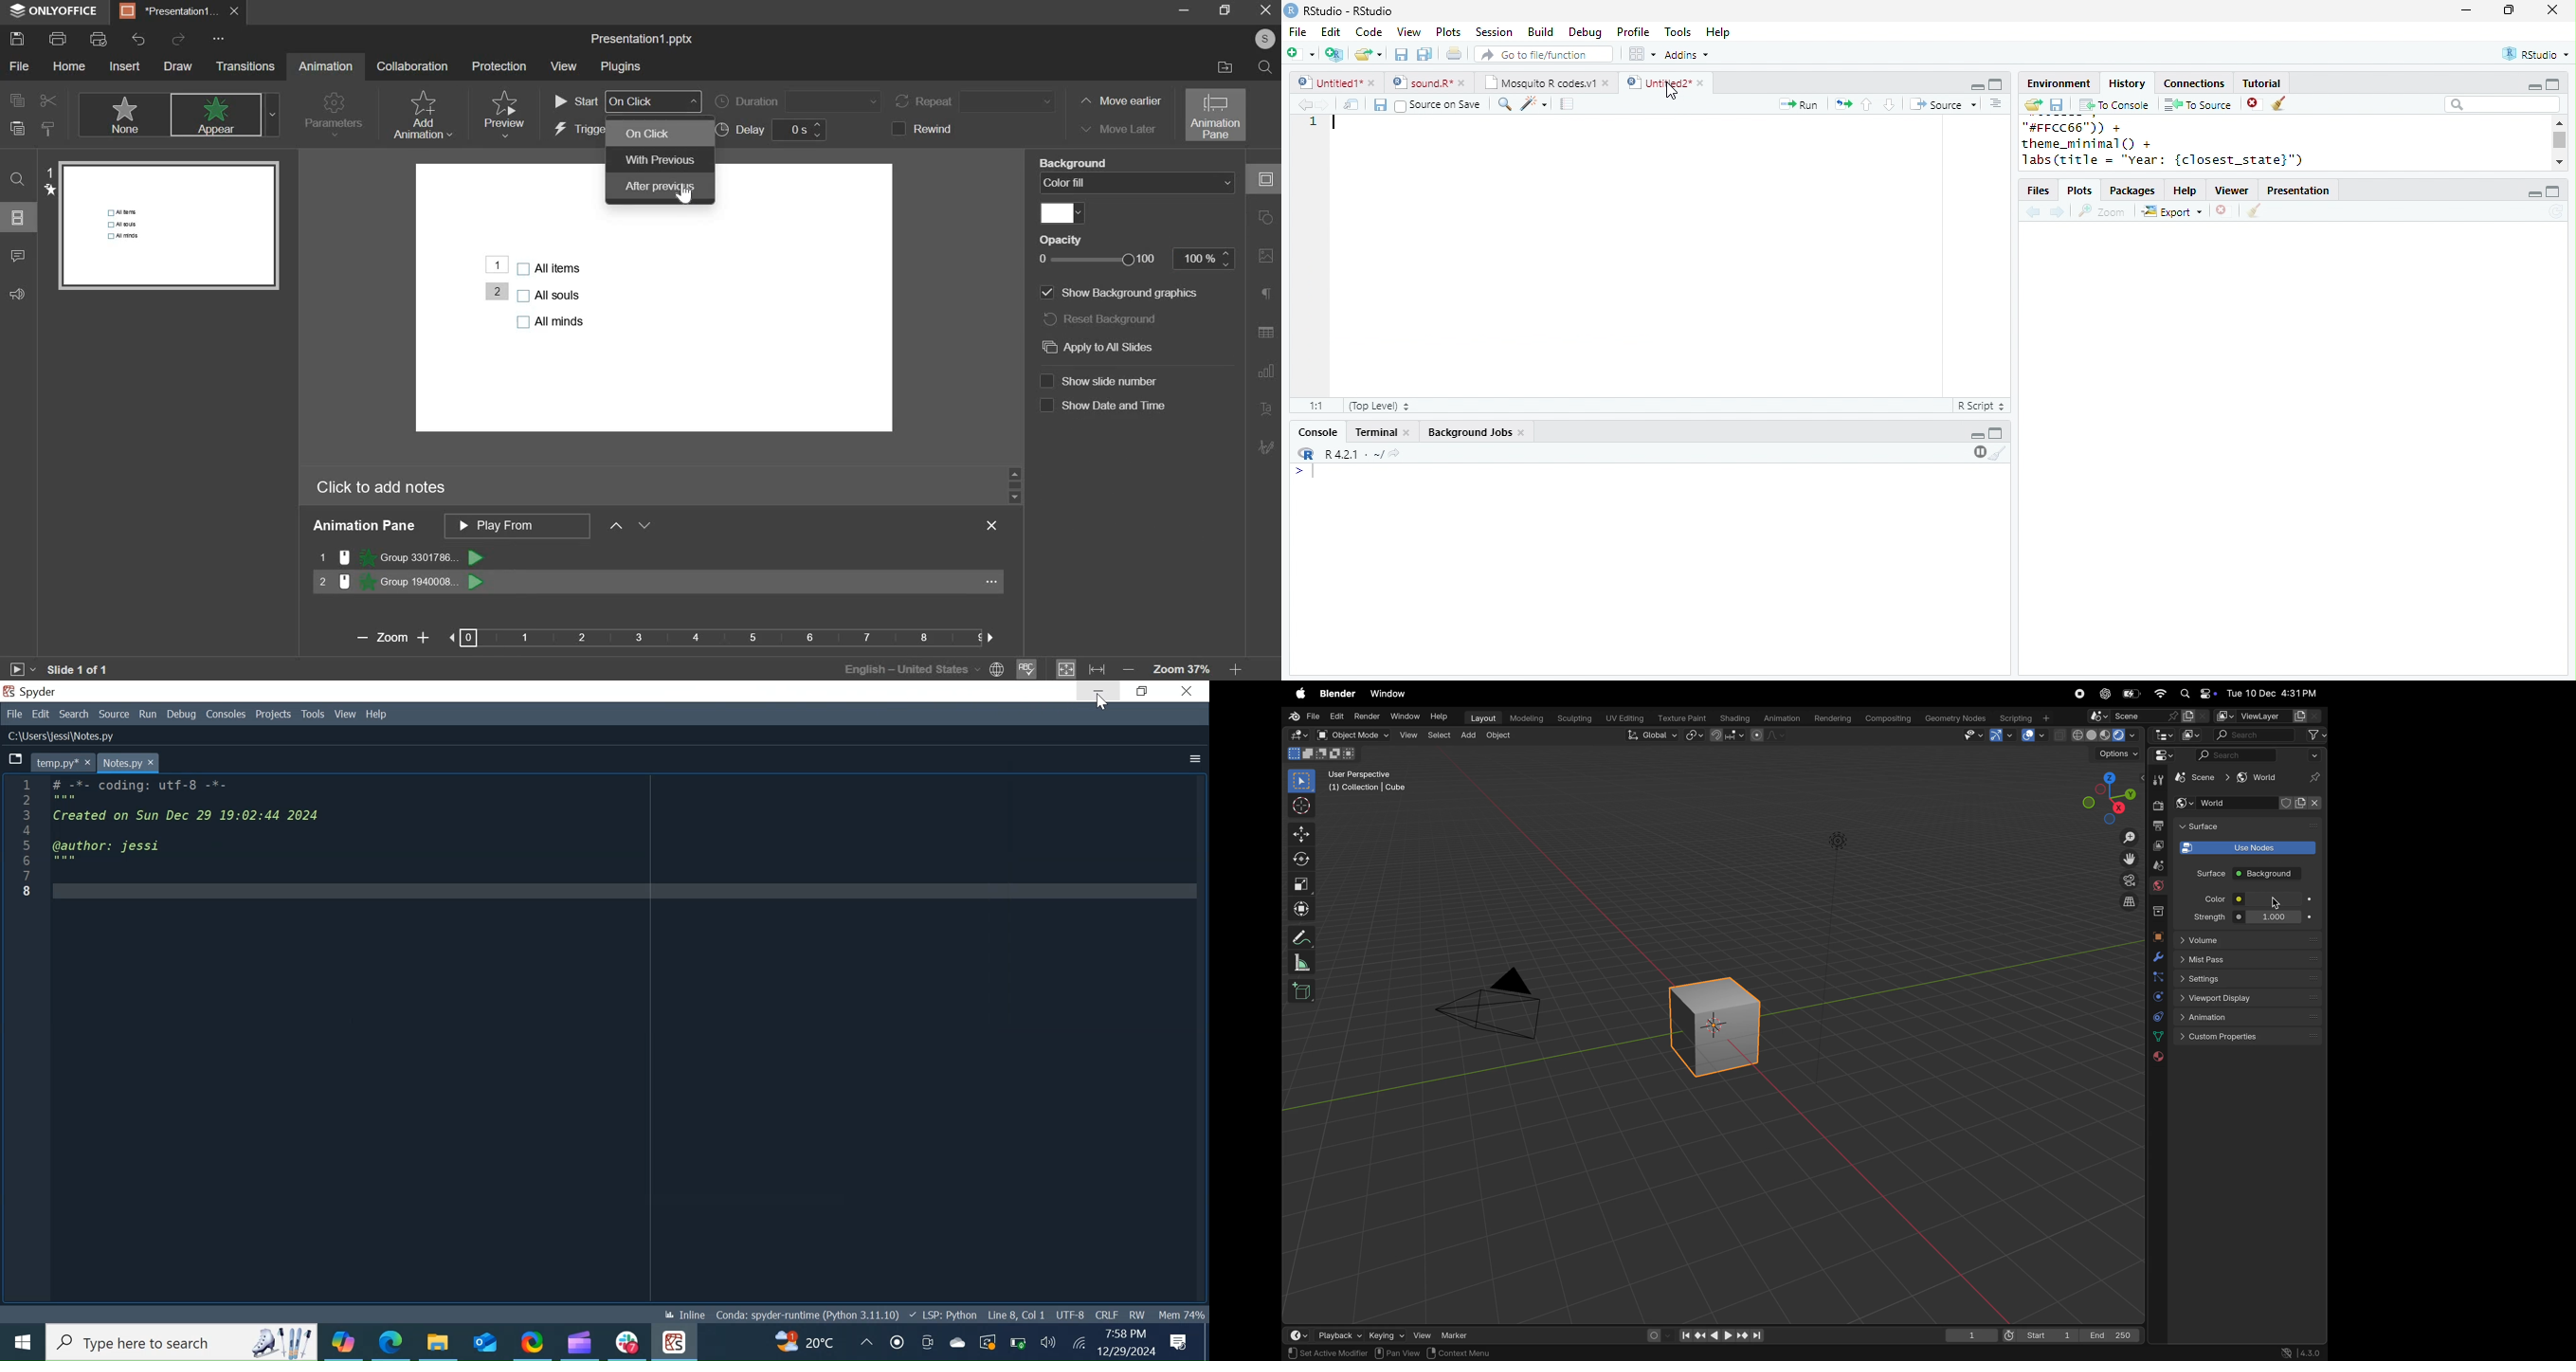 The height and width of the screenshot is (1372, 2576). What do you see at coordinates (1373, 82) in the screenshot?
I see `close` at bounding box center [1373, 82].